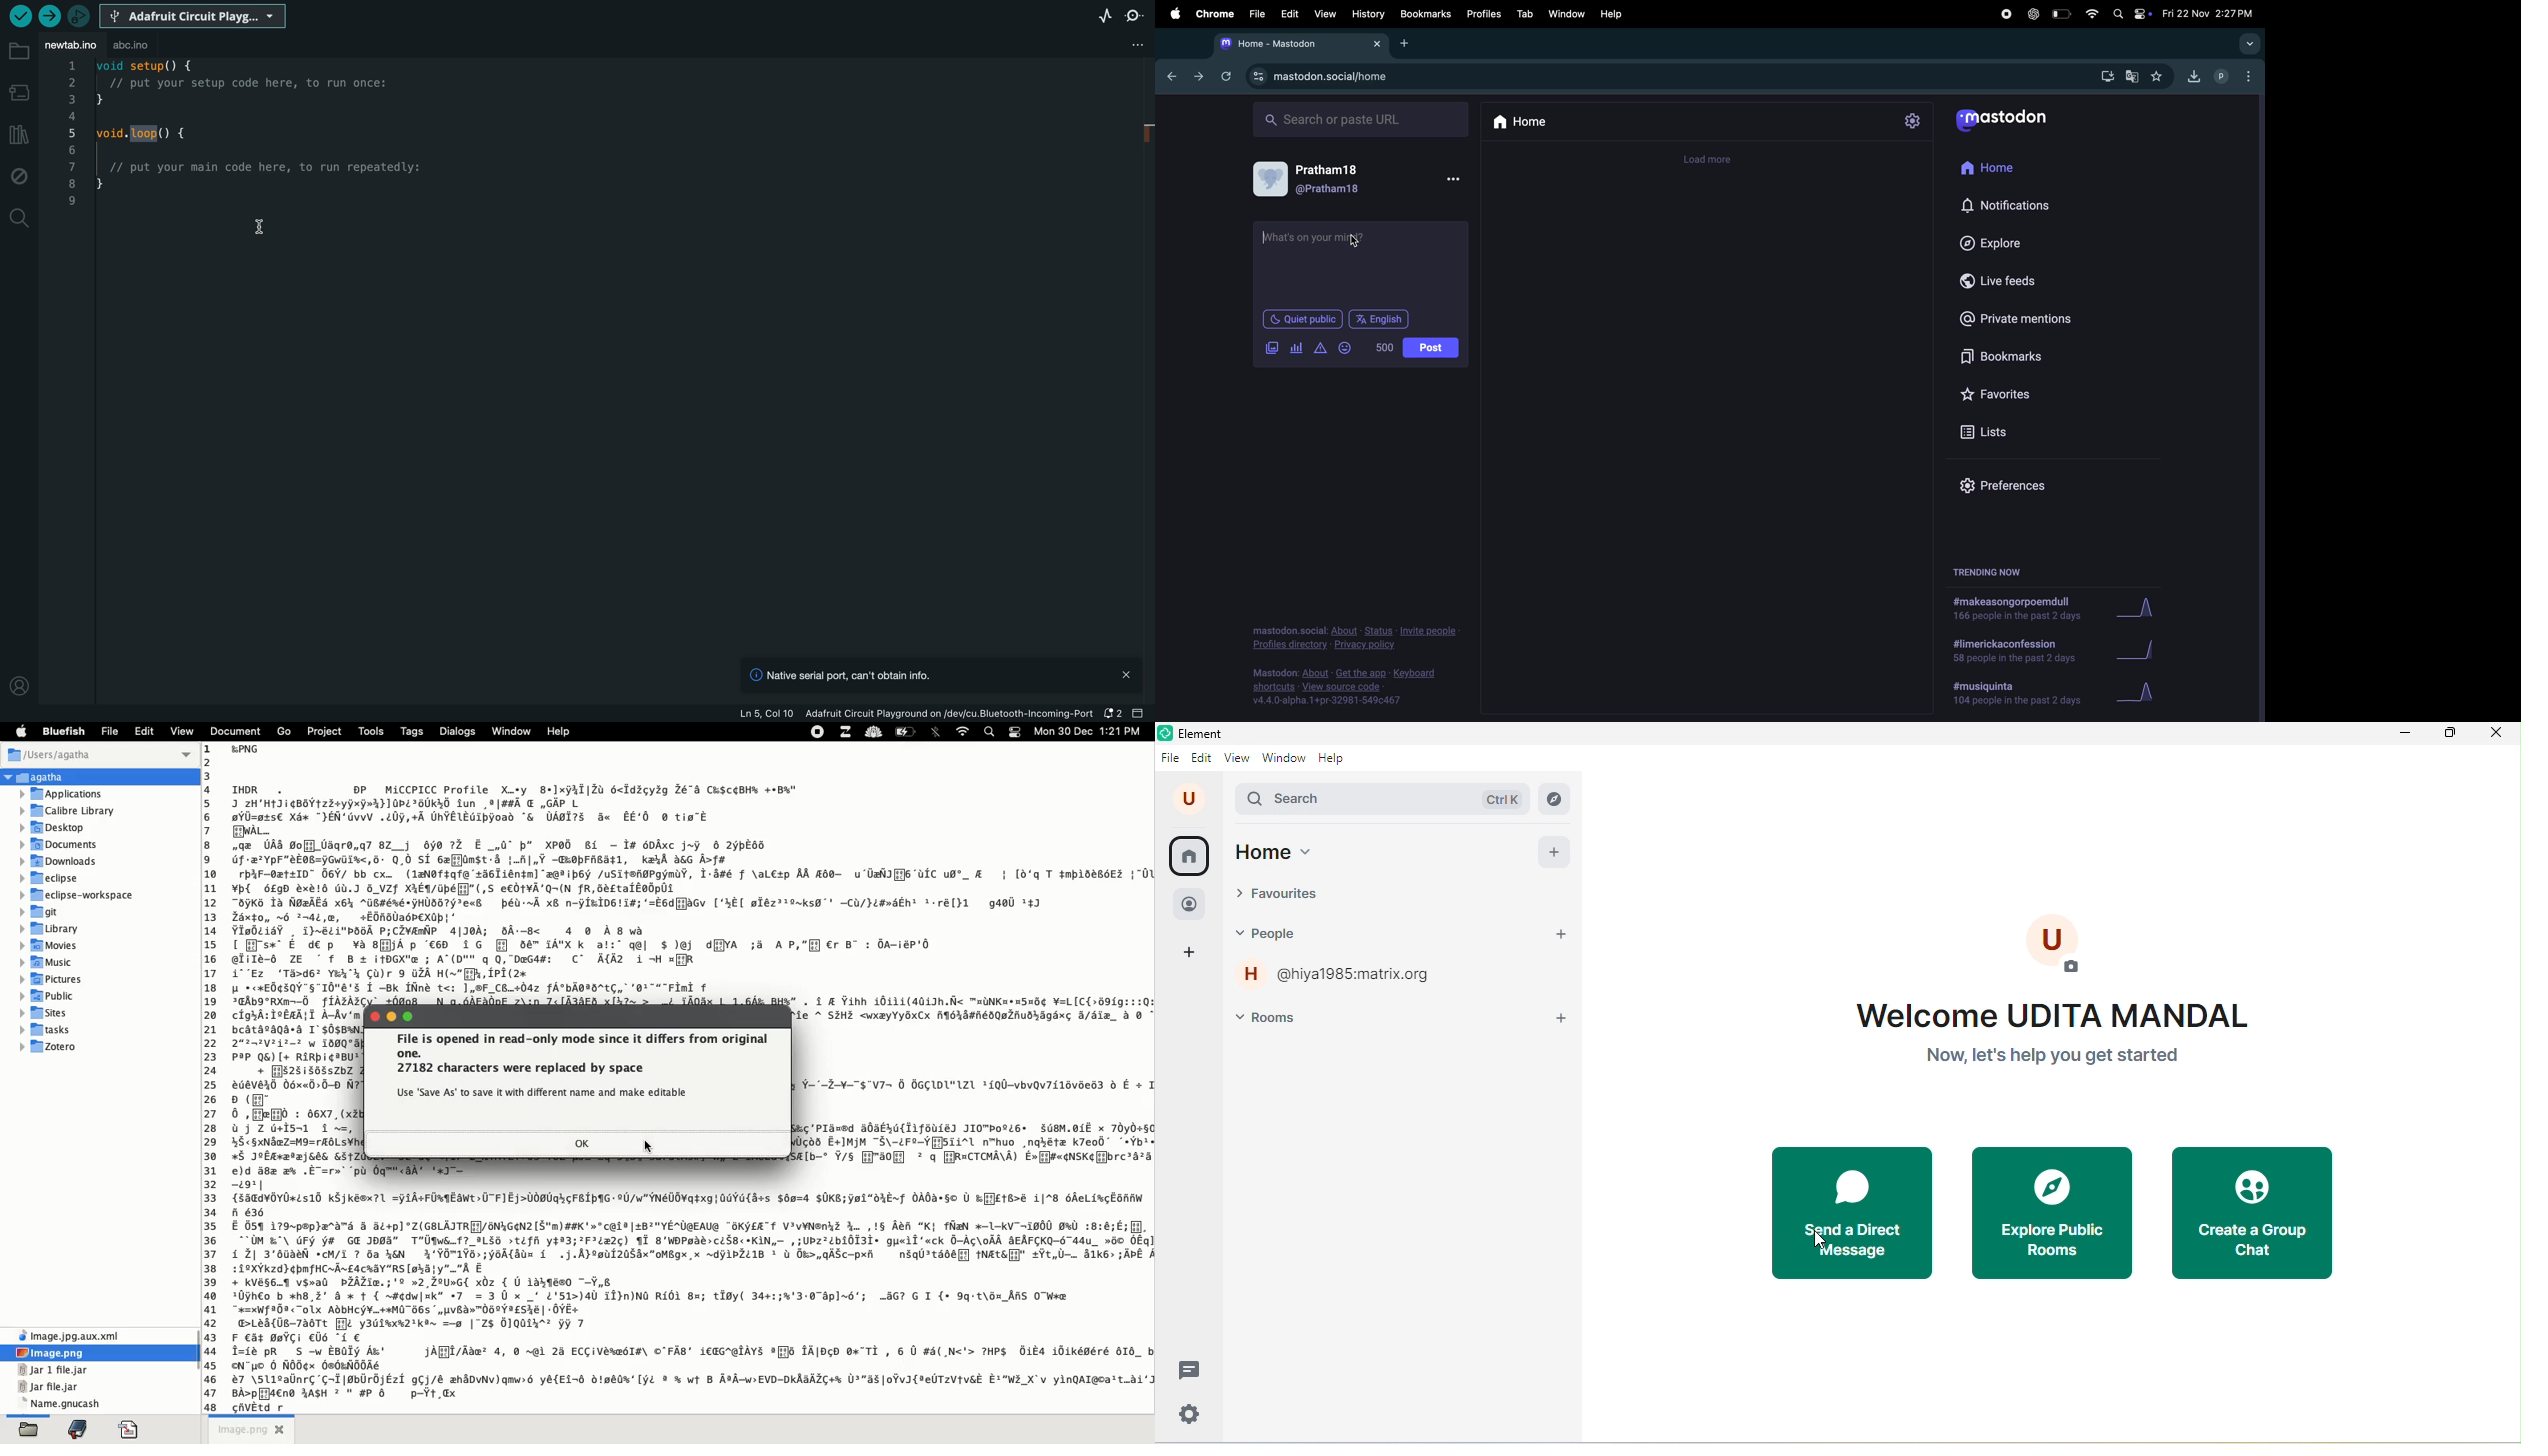 This screenshot has width=2548, height=1456. Describe the element at coordinates (1189, 856) in the screenshot. I see `home` at that location.